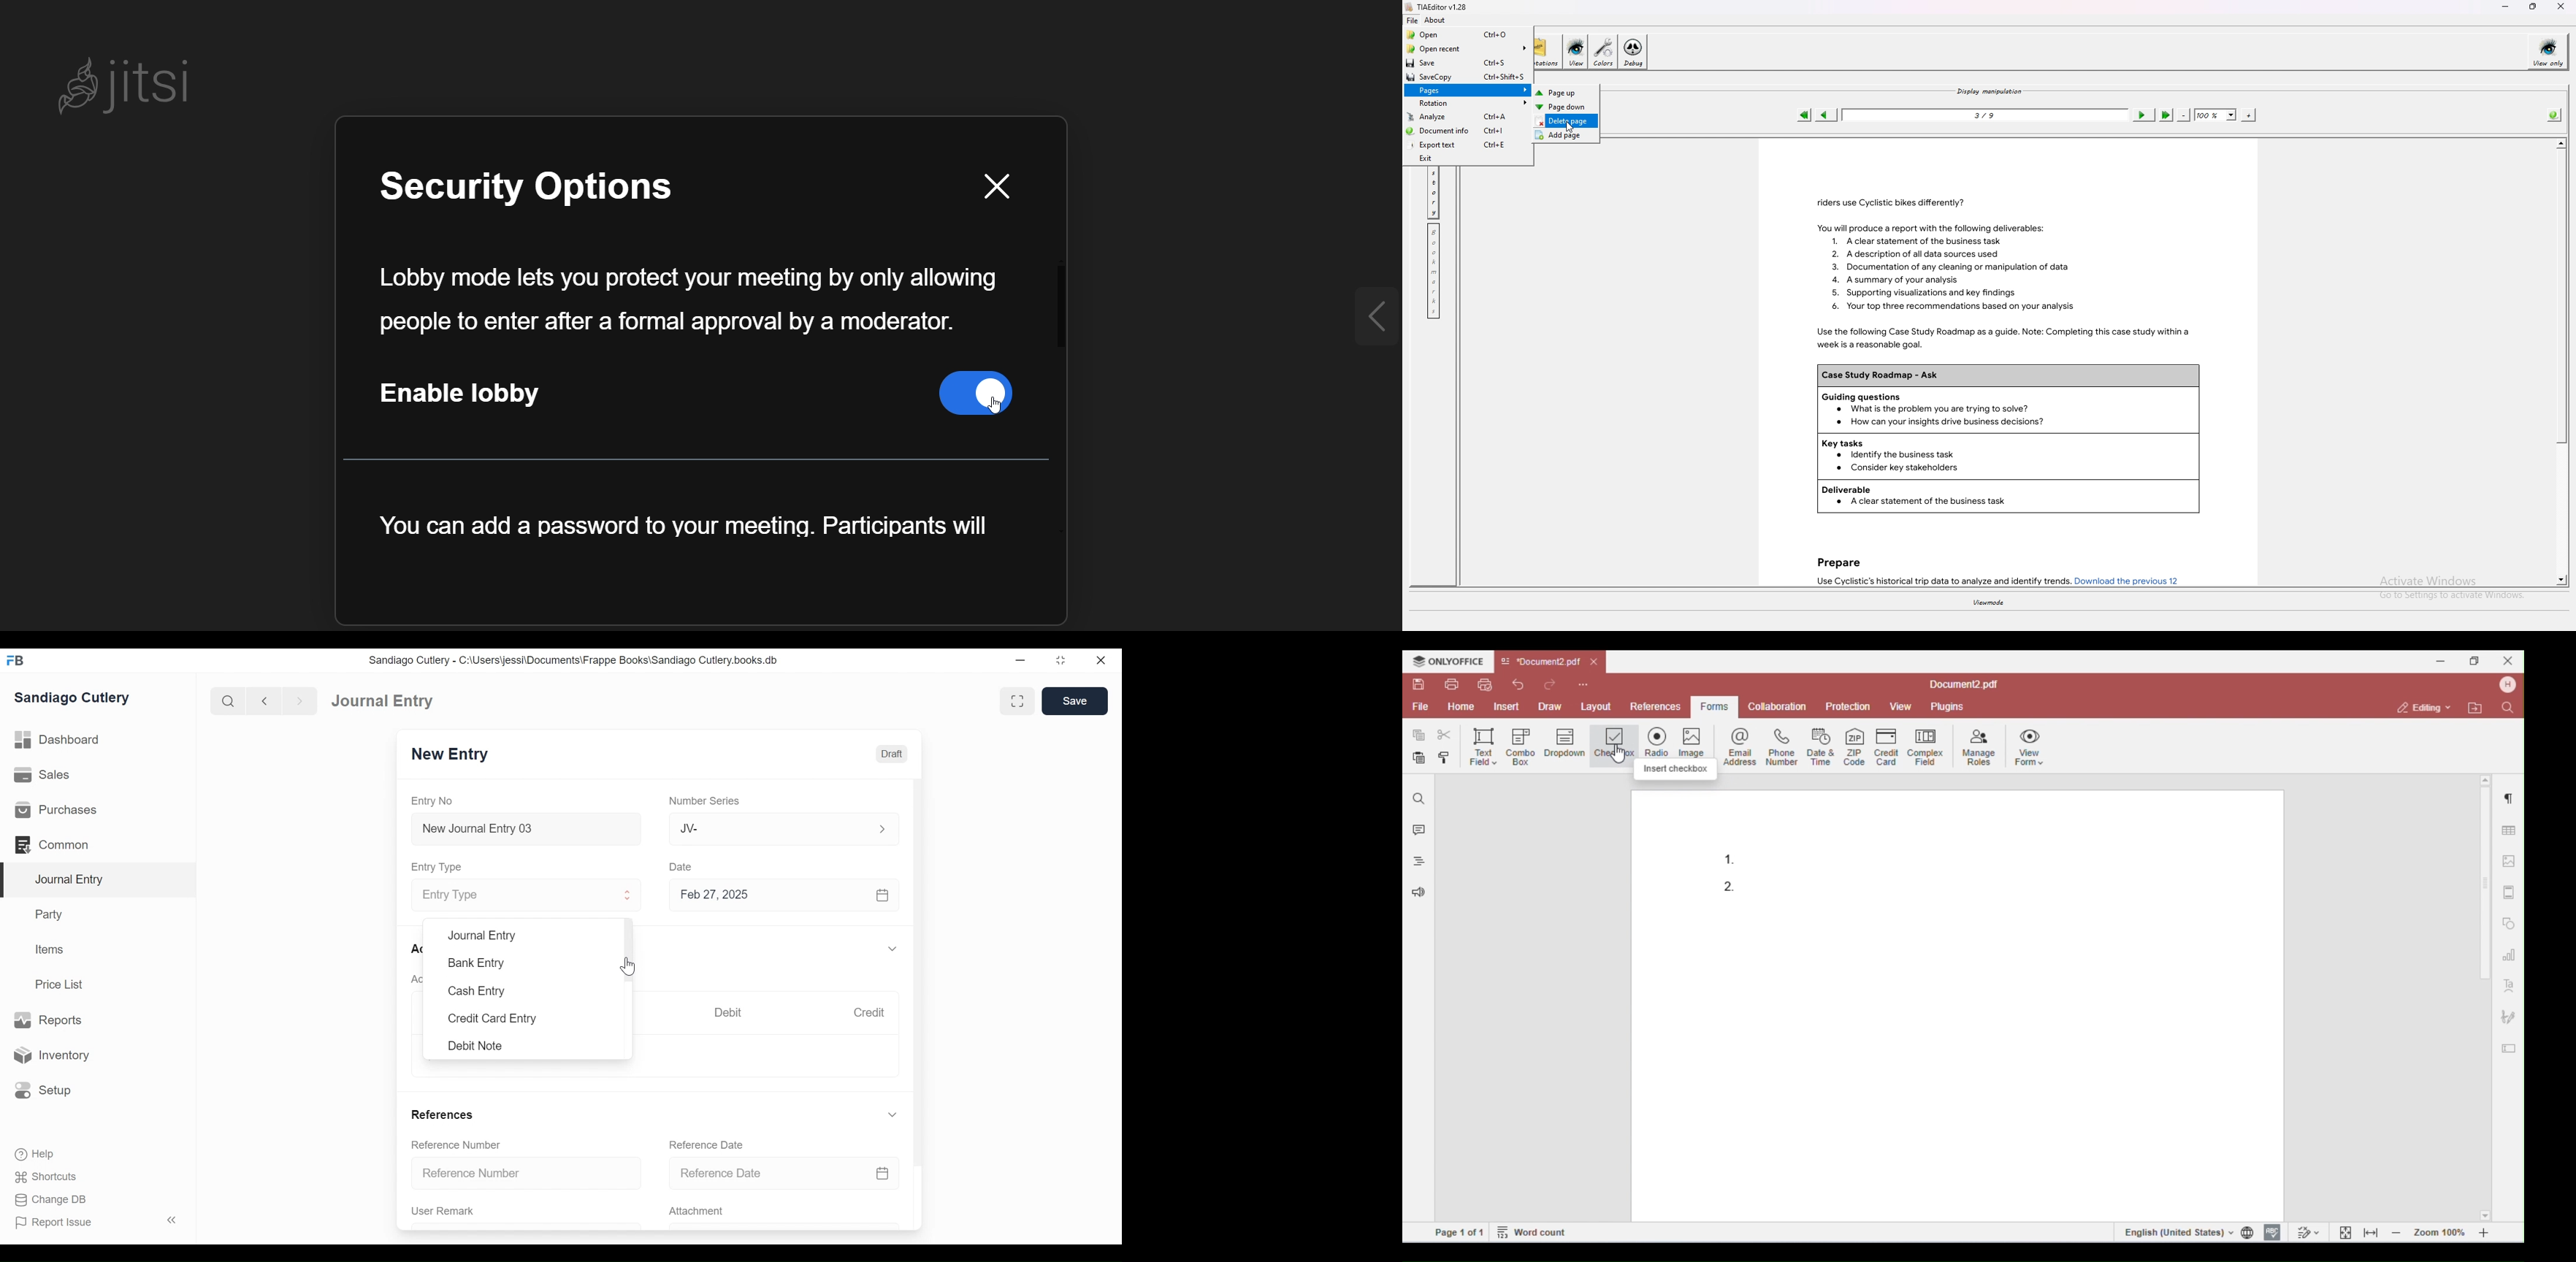 The height and width of the screenshot is (1288, 2576). What do you see at coordinates (630, 948) in the screenshot?
I see `Vertical Scroll bar` at bounding box center [630, 948].